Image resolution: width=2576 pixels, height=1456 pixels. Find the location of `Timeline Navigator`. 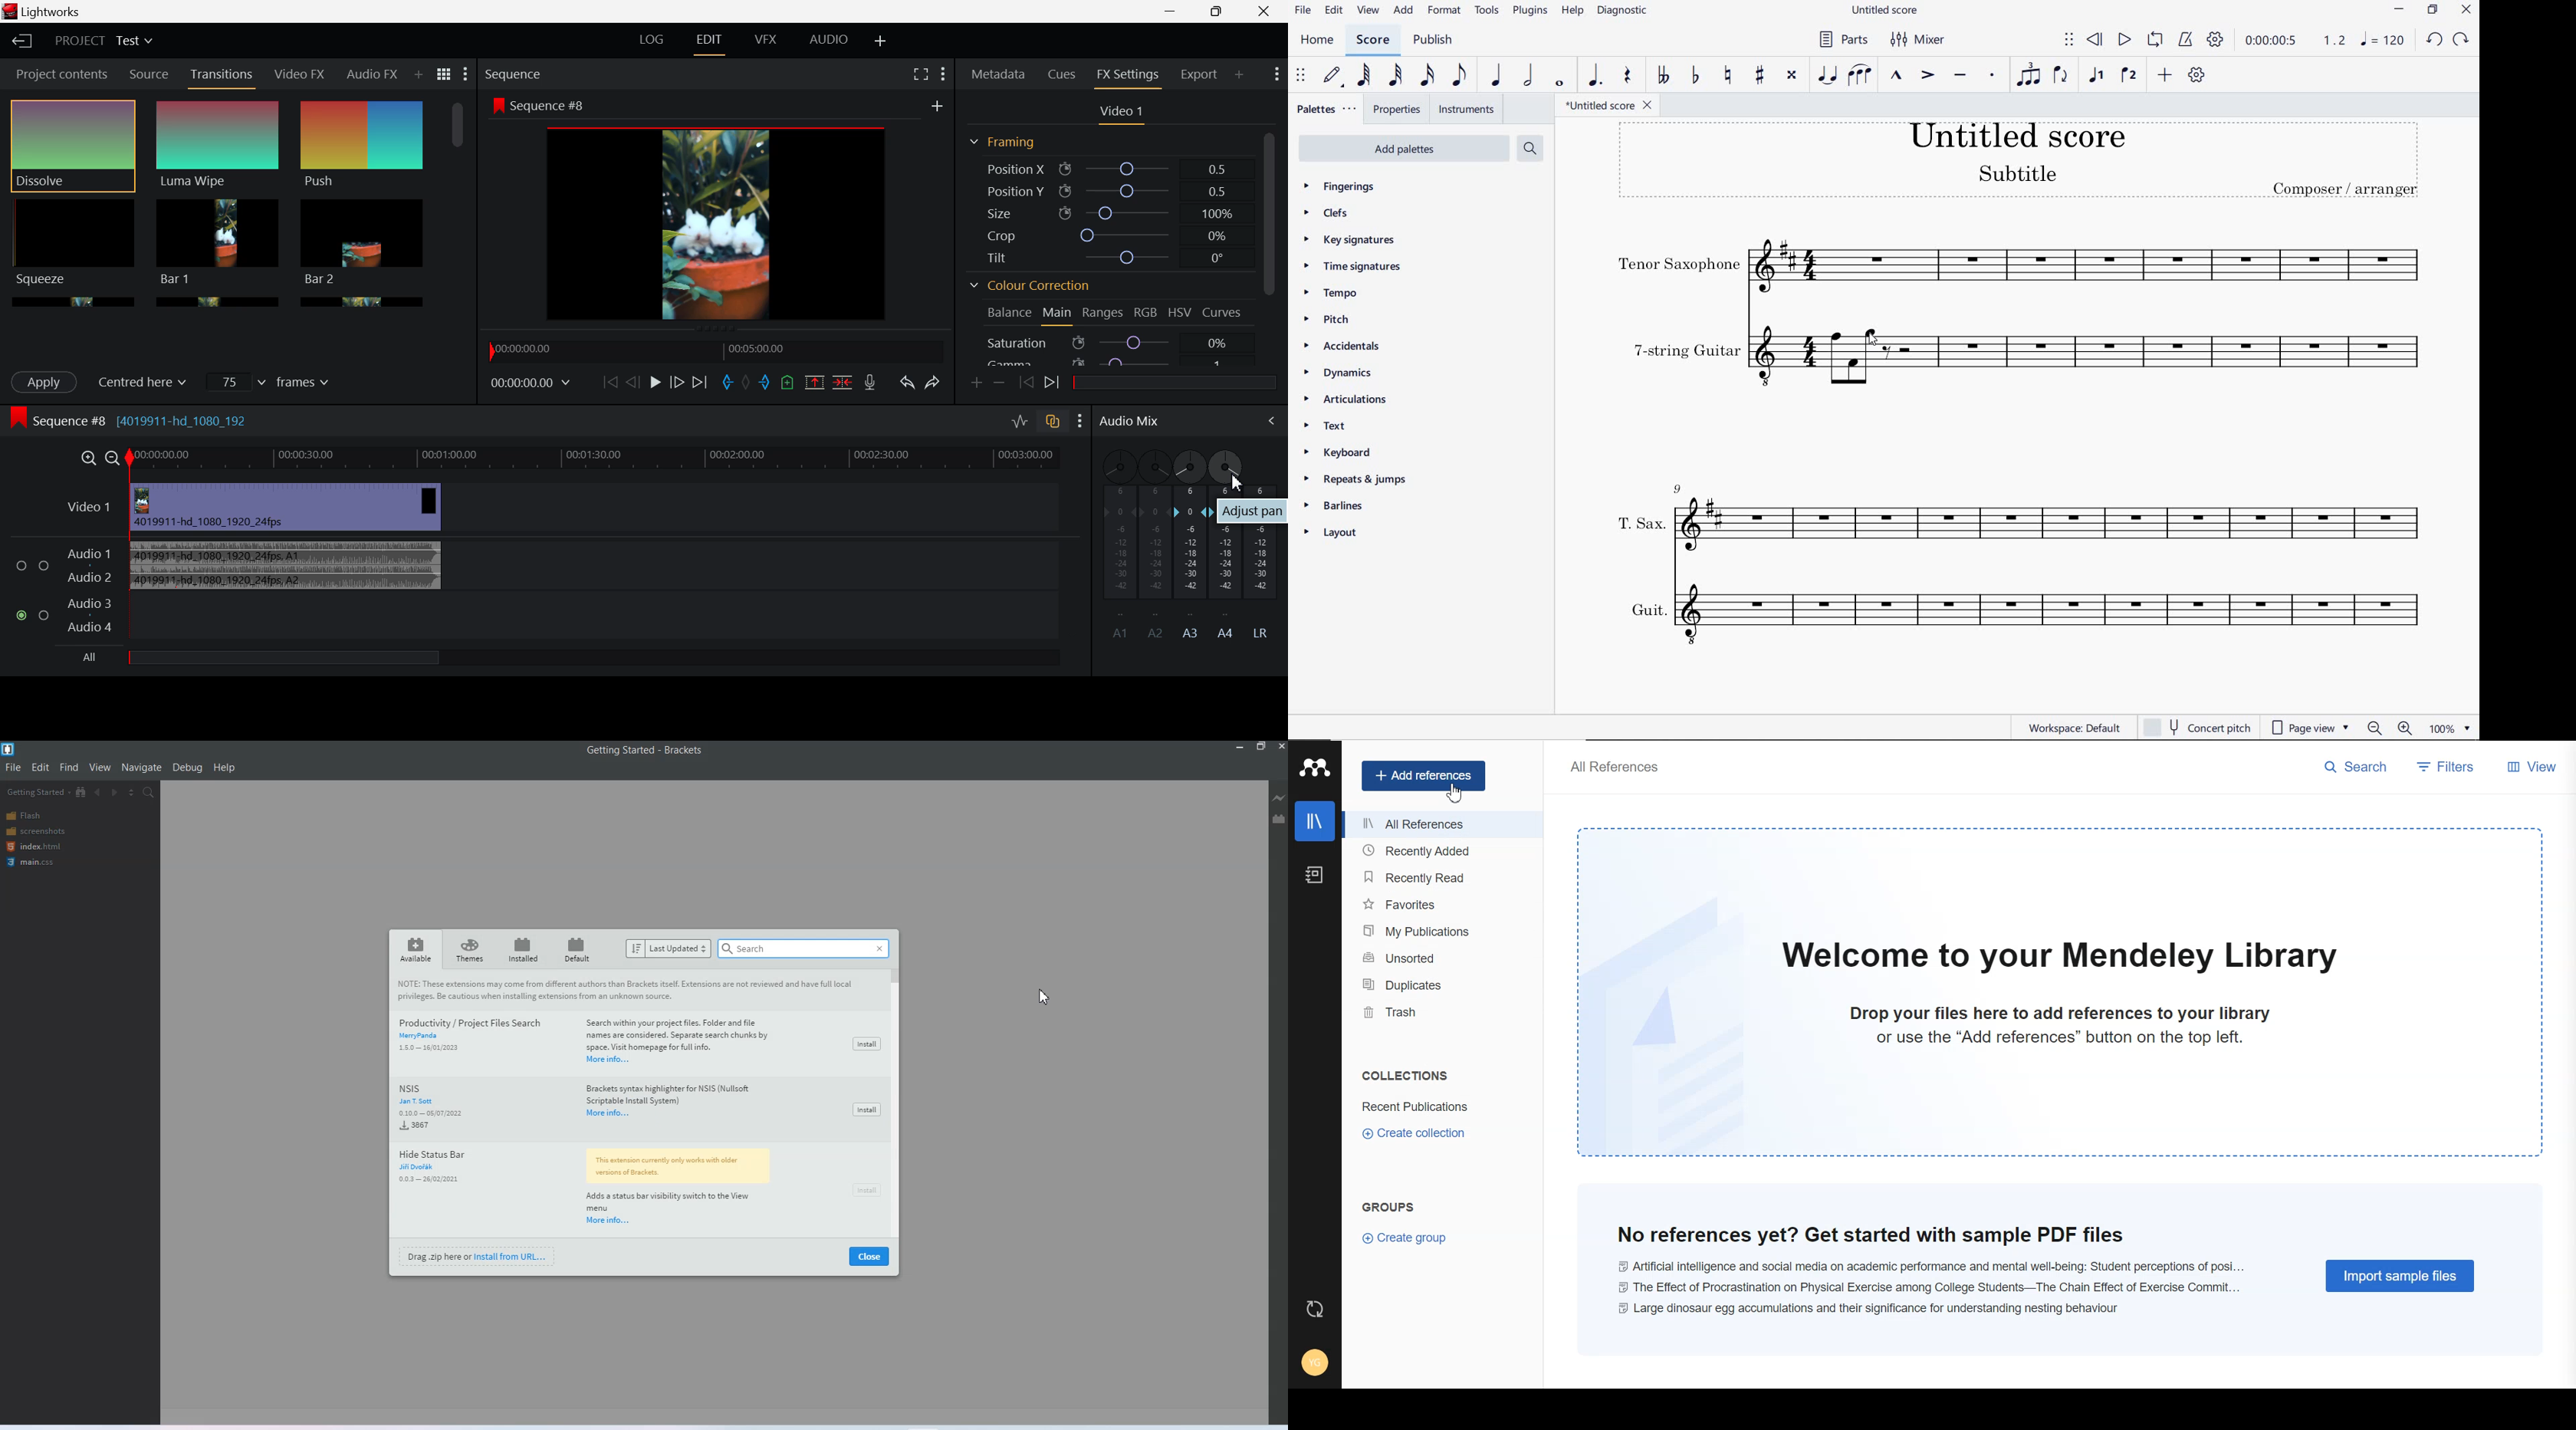

Timeline Navigator is located at coordinates (716, 351).